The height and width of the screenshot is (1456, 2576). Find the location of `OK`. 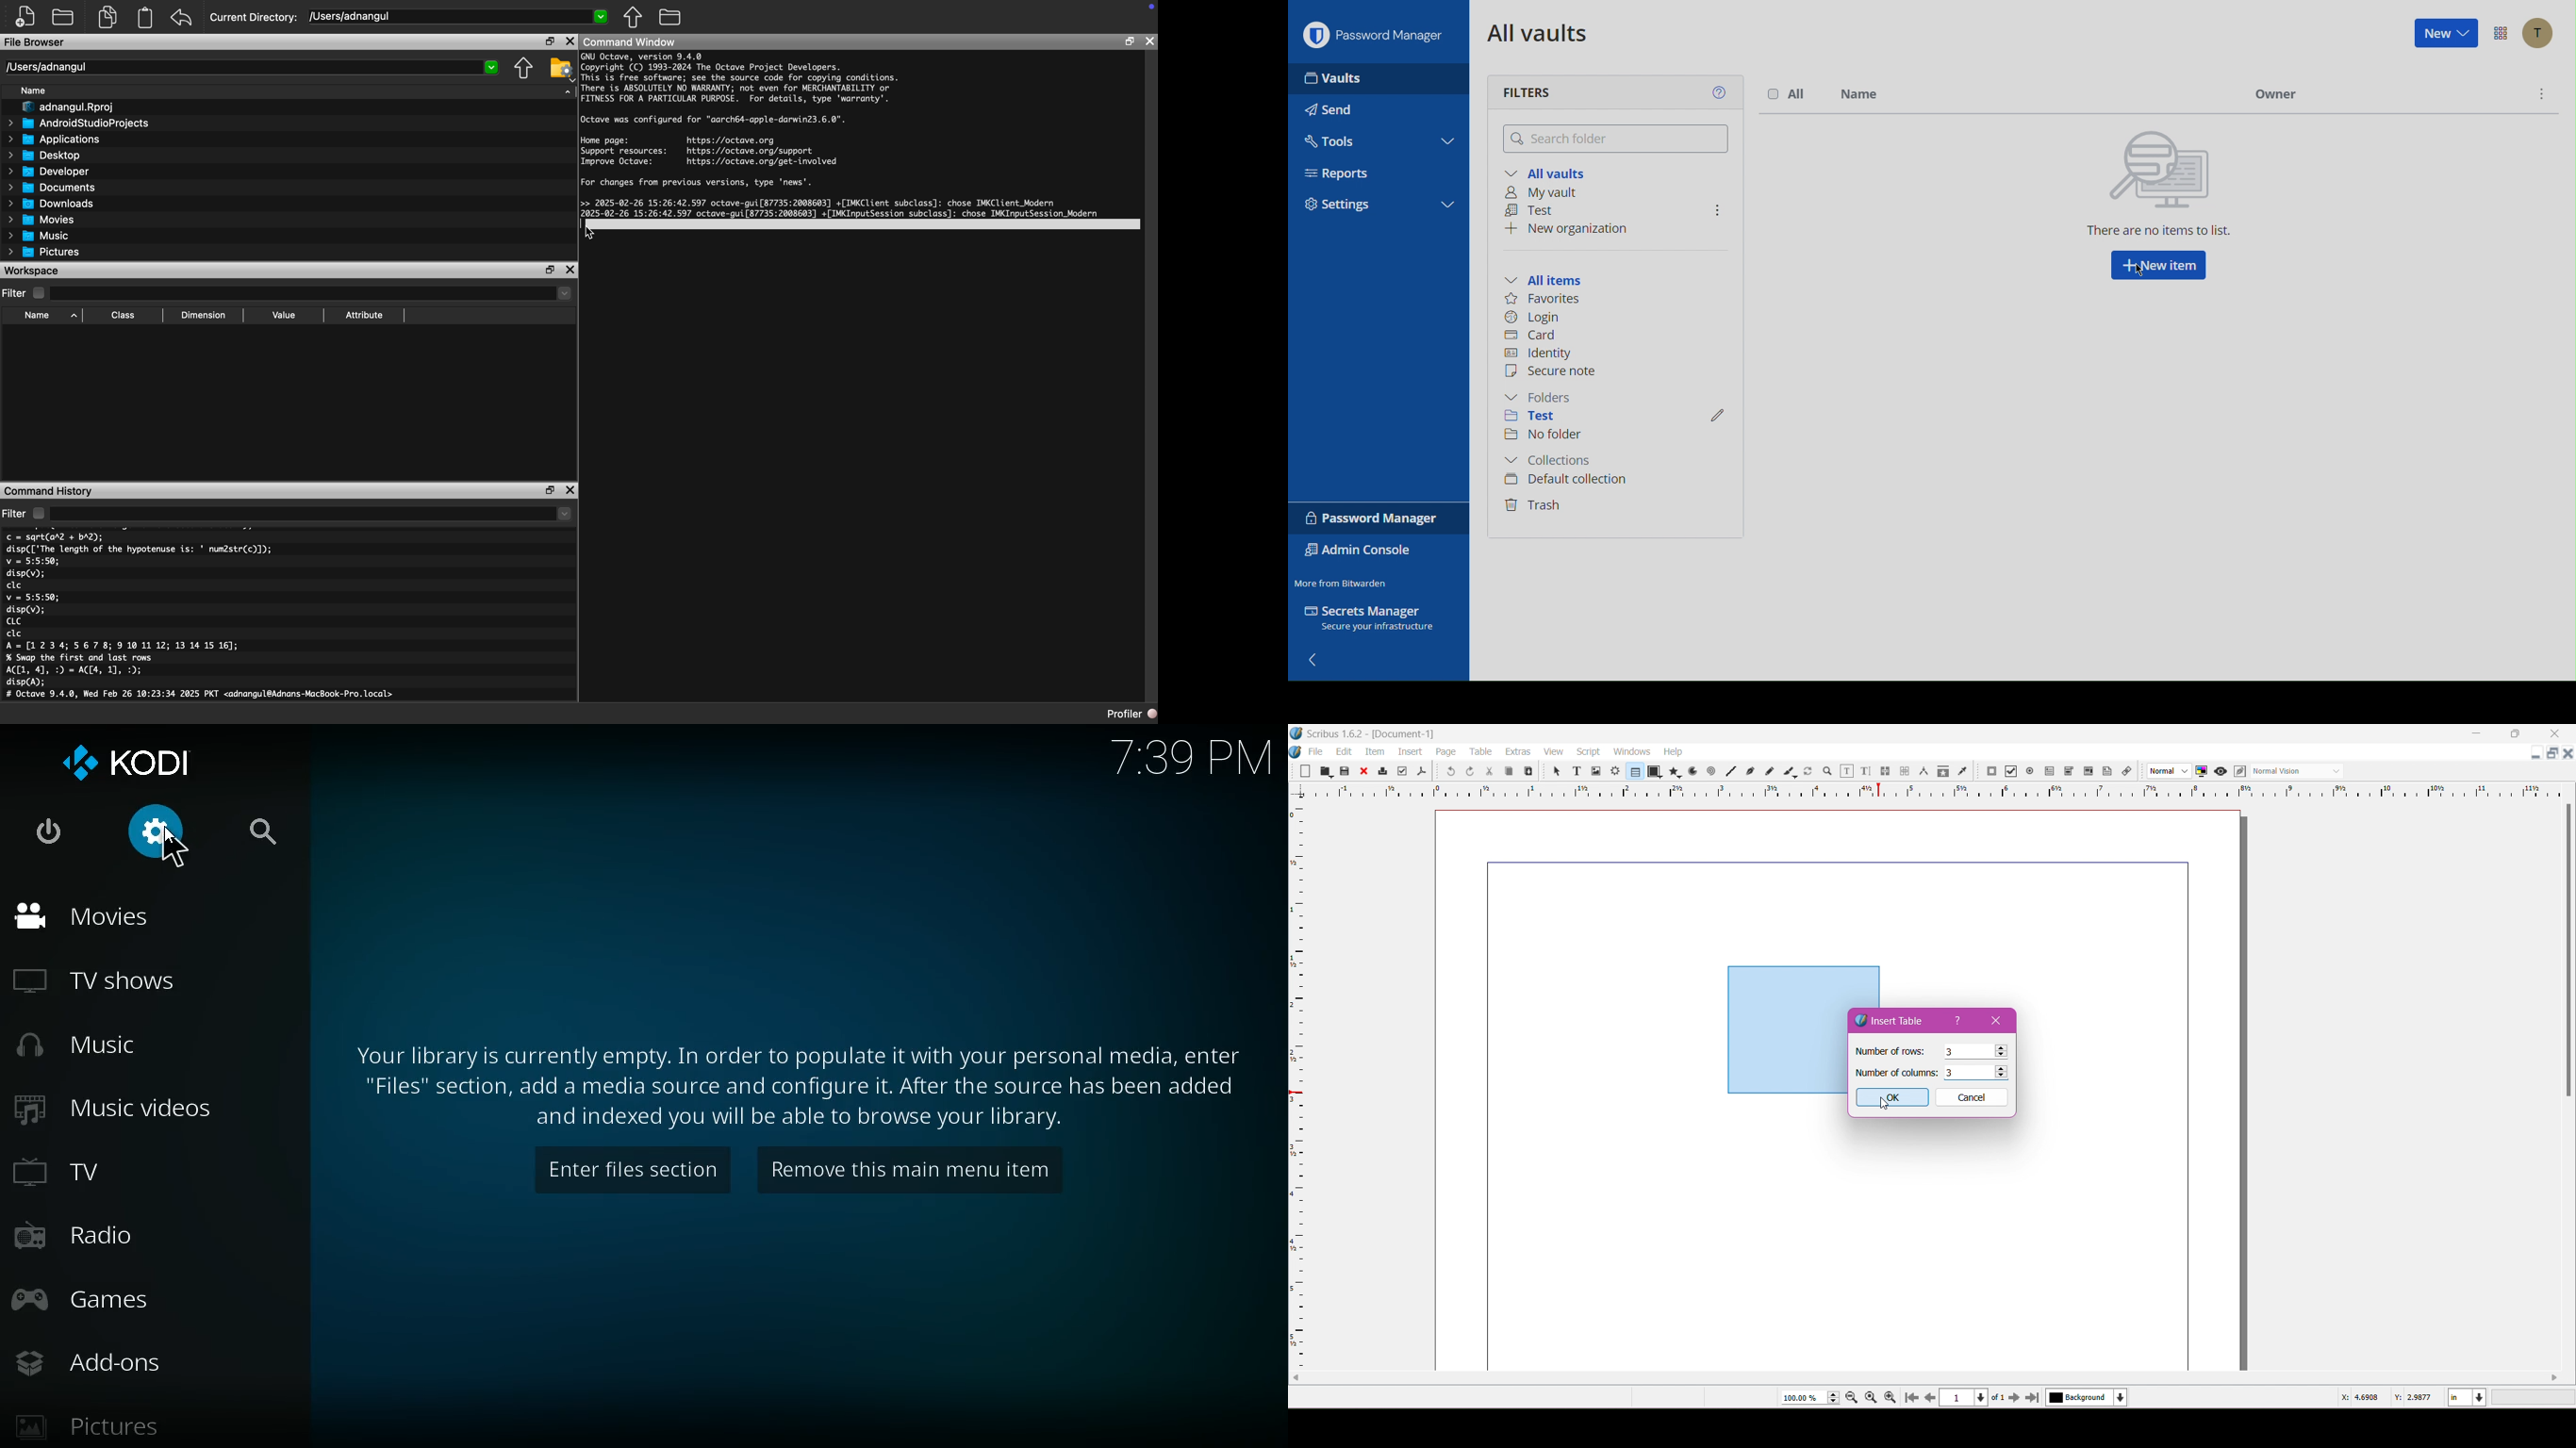

OK is located at coordinates (1898, 1098).